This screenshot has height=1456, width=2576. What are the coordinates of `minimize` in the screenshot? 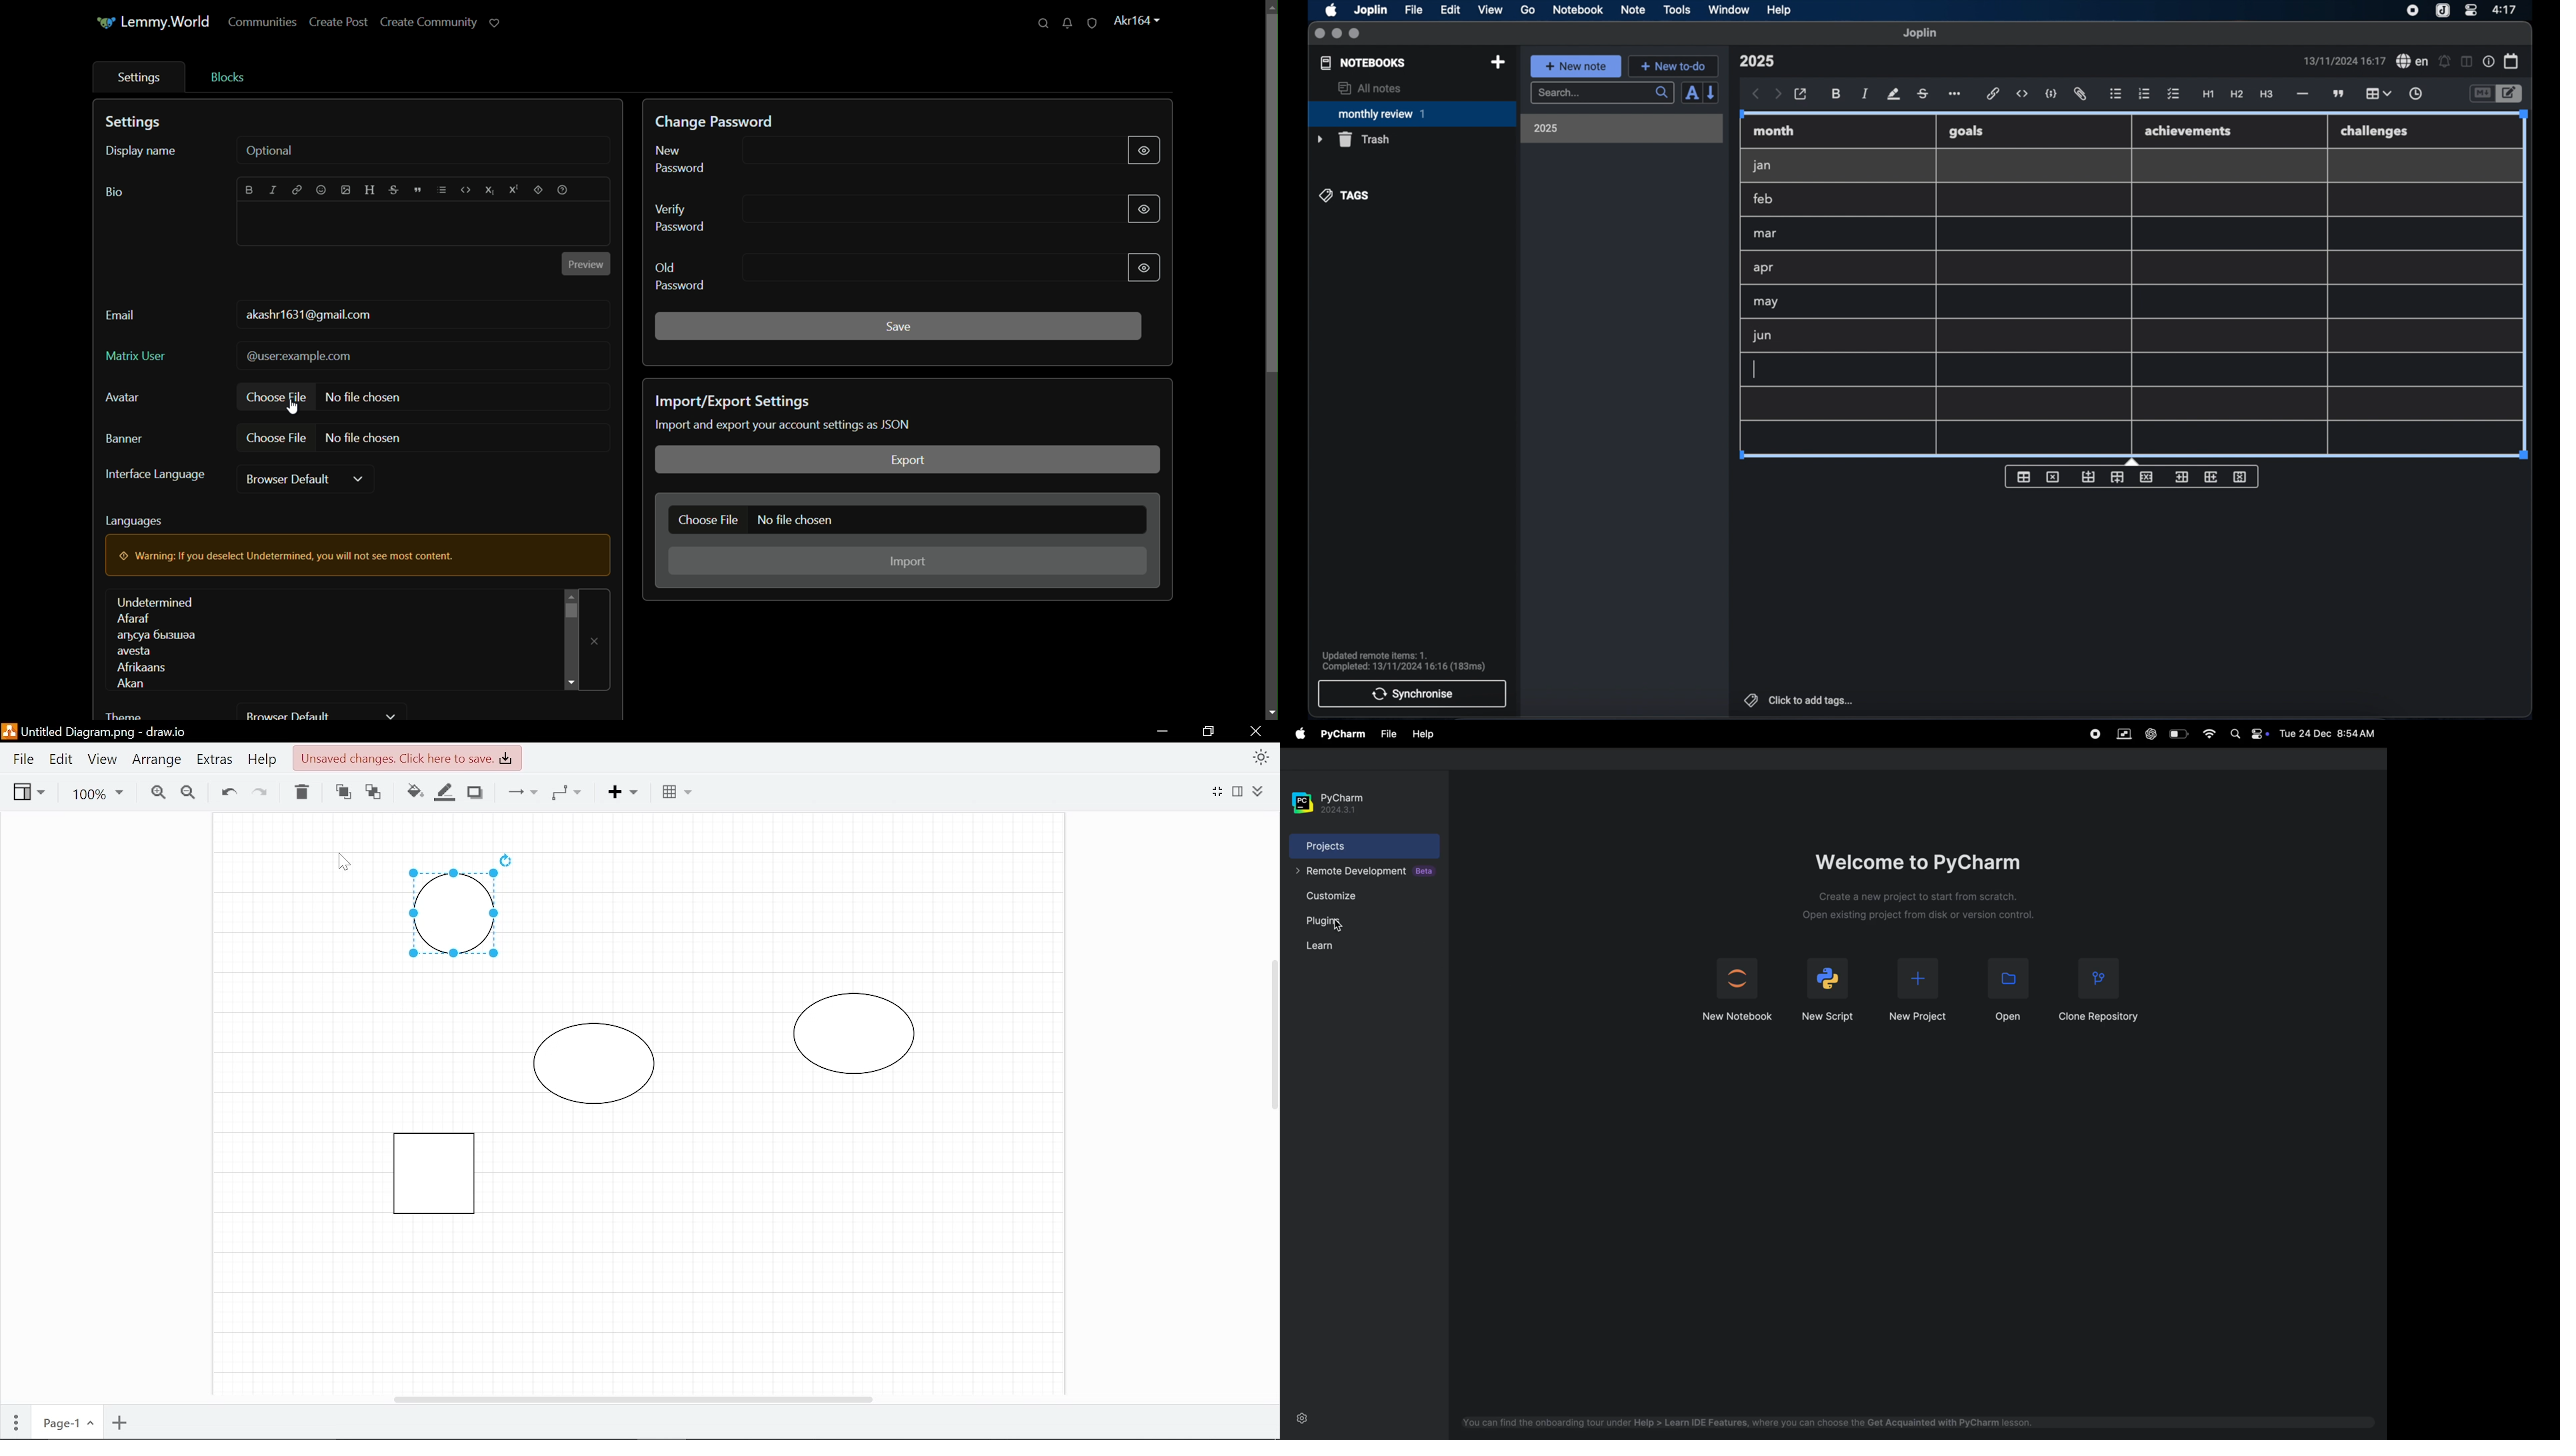 It's located at (1337, 34).